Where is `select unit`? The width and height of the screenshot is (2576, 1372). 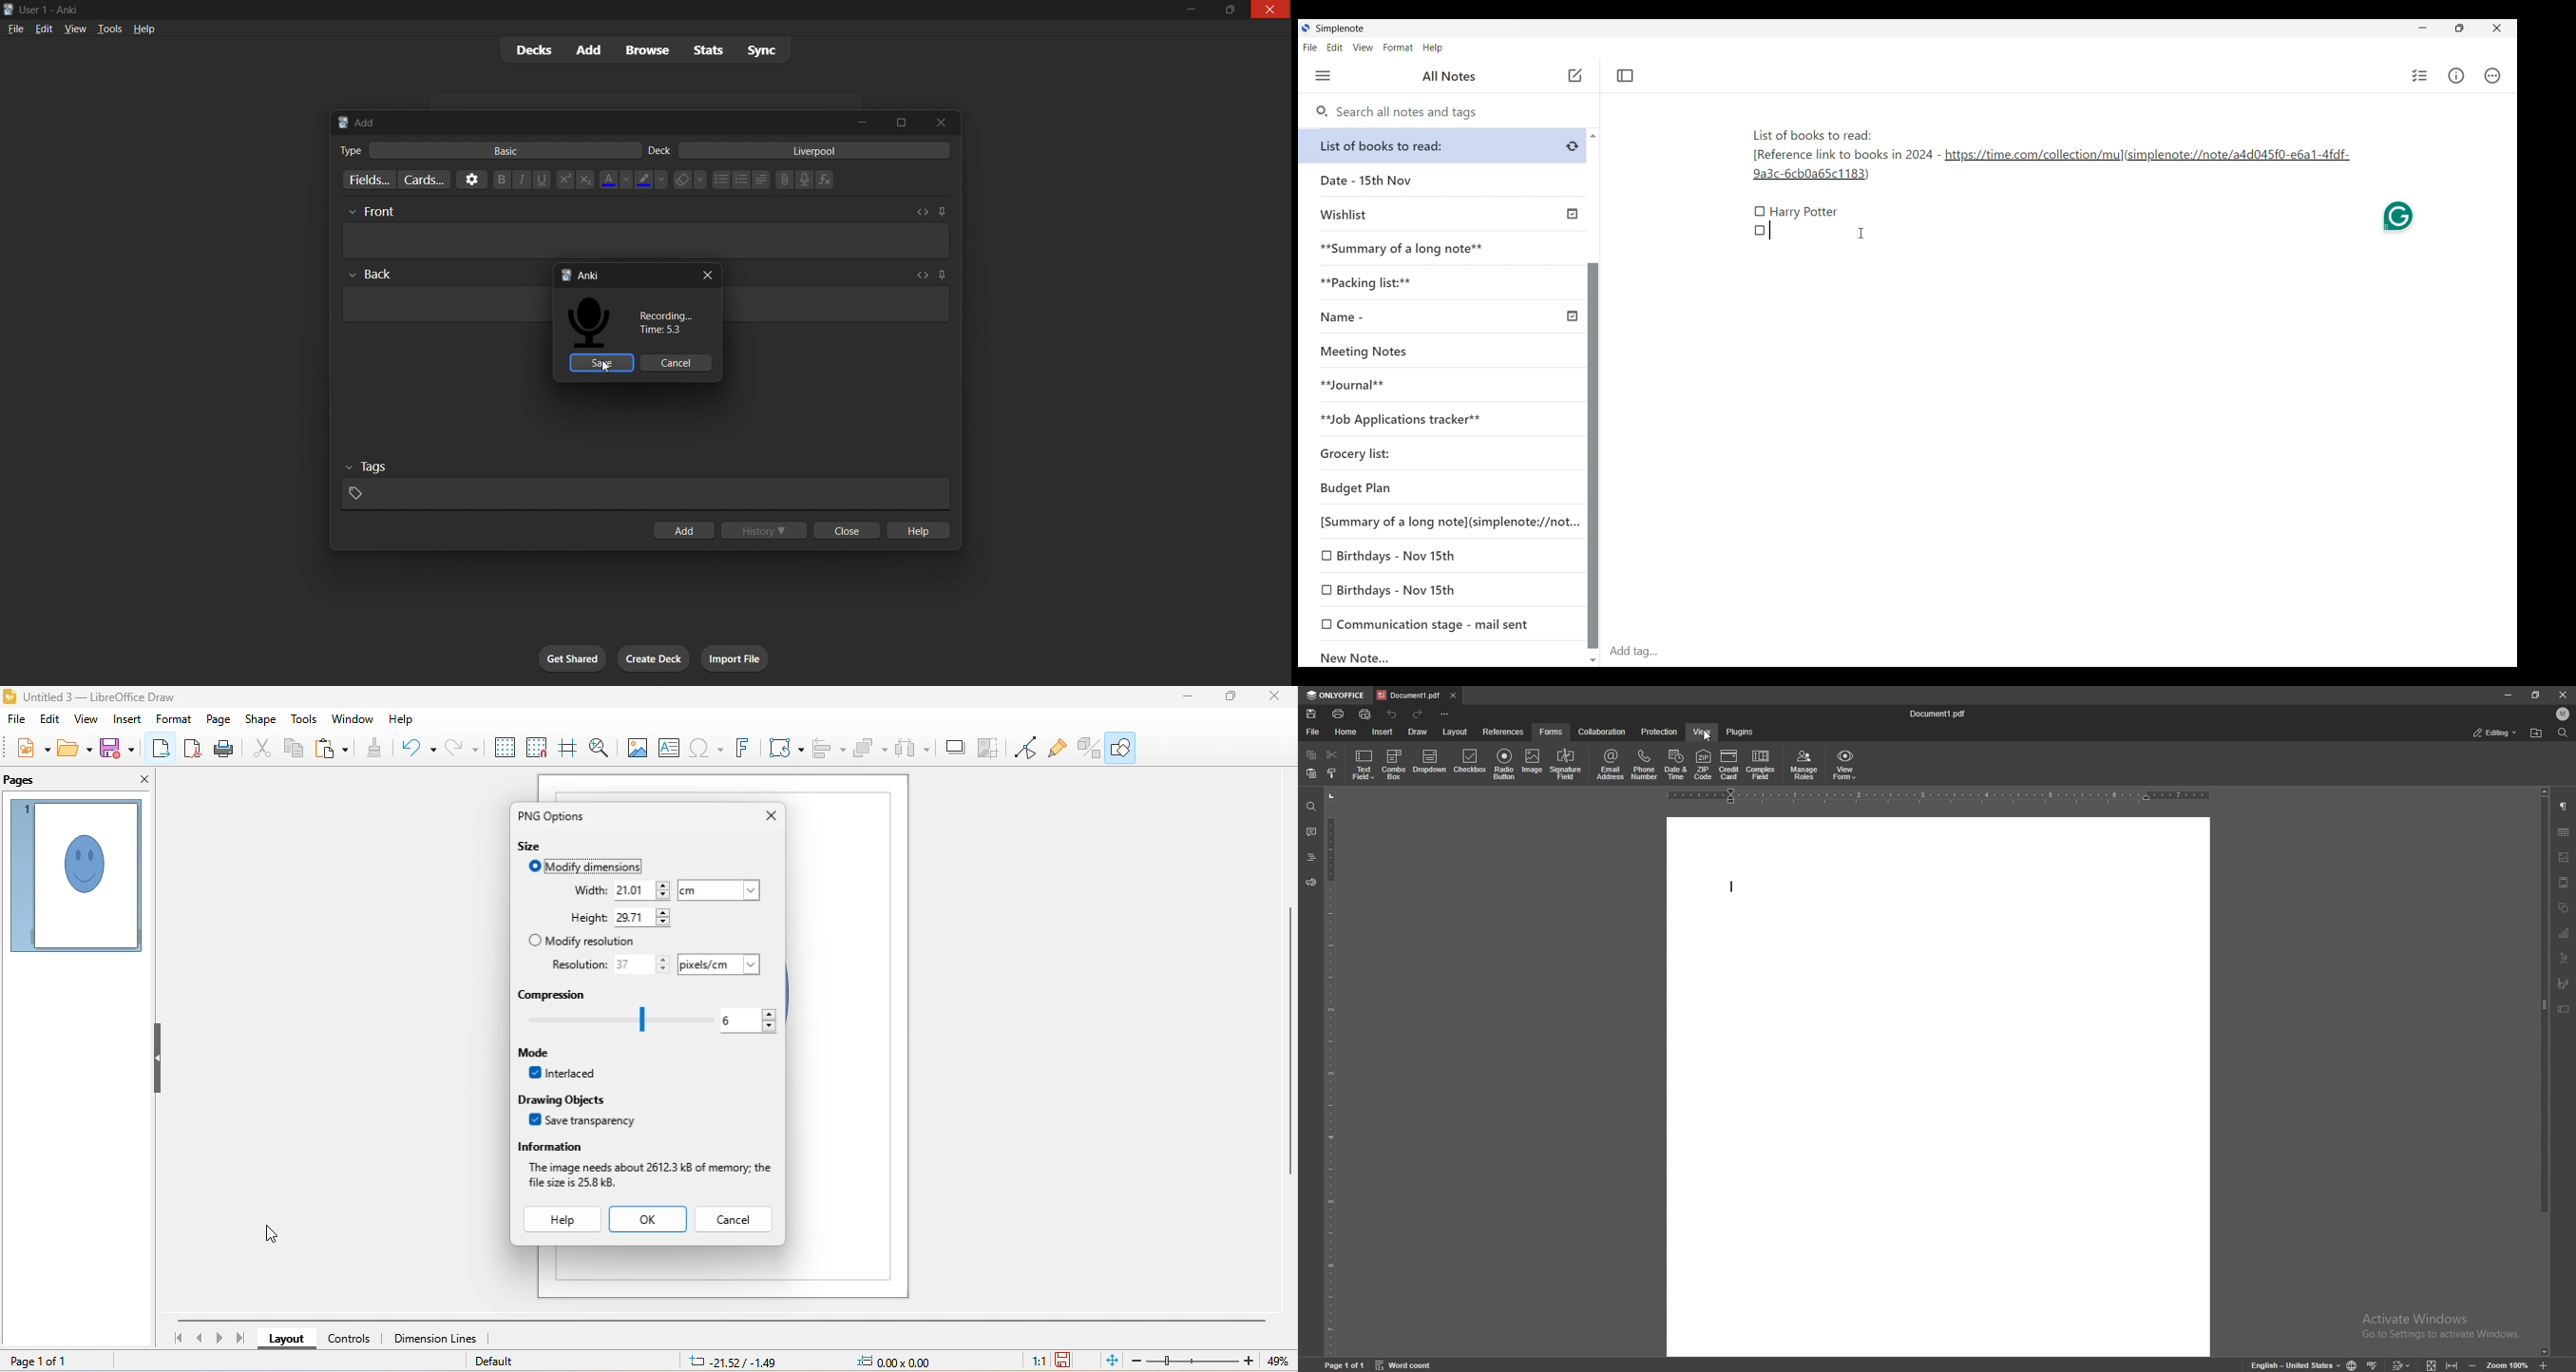 select unit is located at coordinates (718, 892).